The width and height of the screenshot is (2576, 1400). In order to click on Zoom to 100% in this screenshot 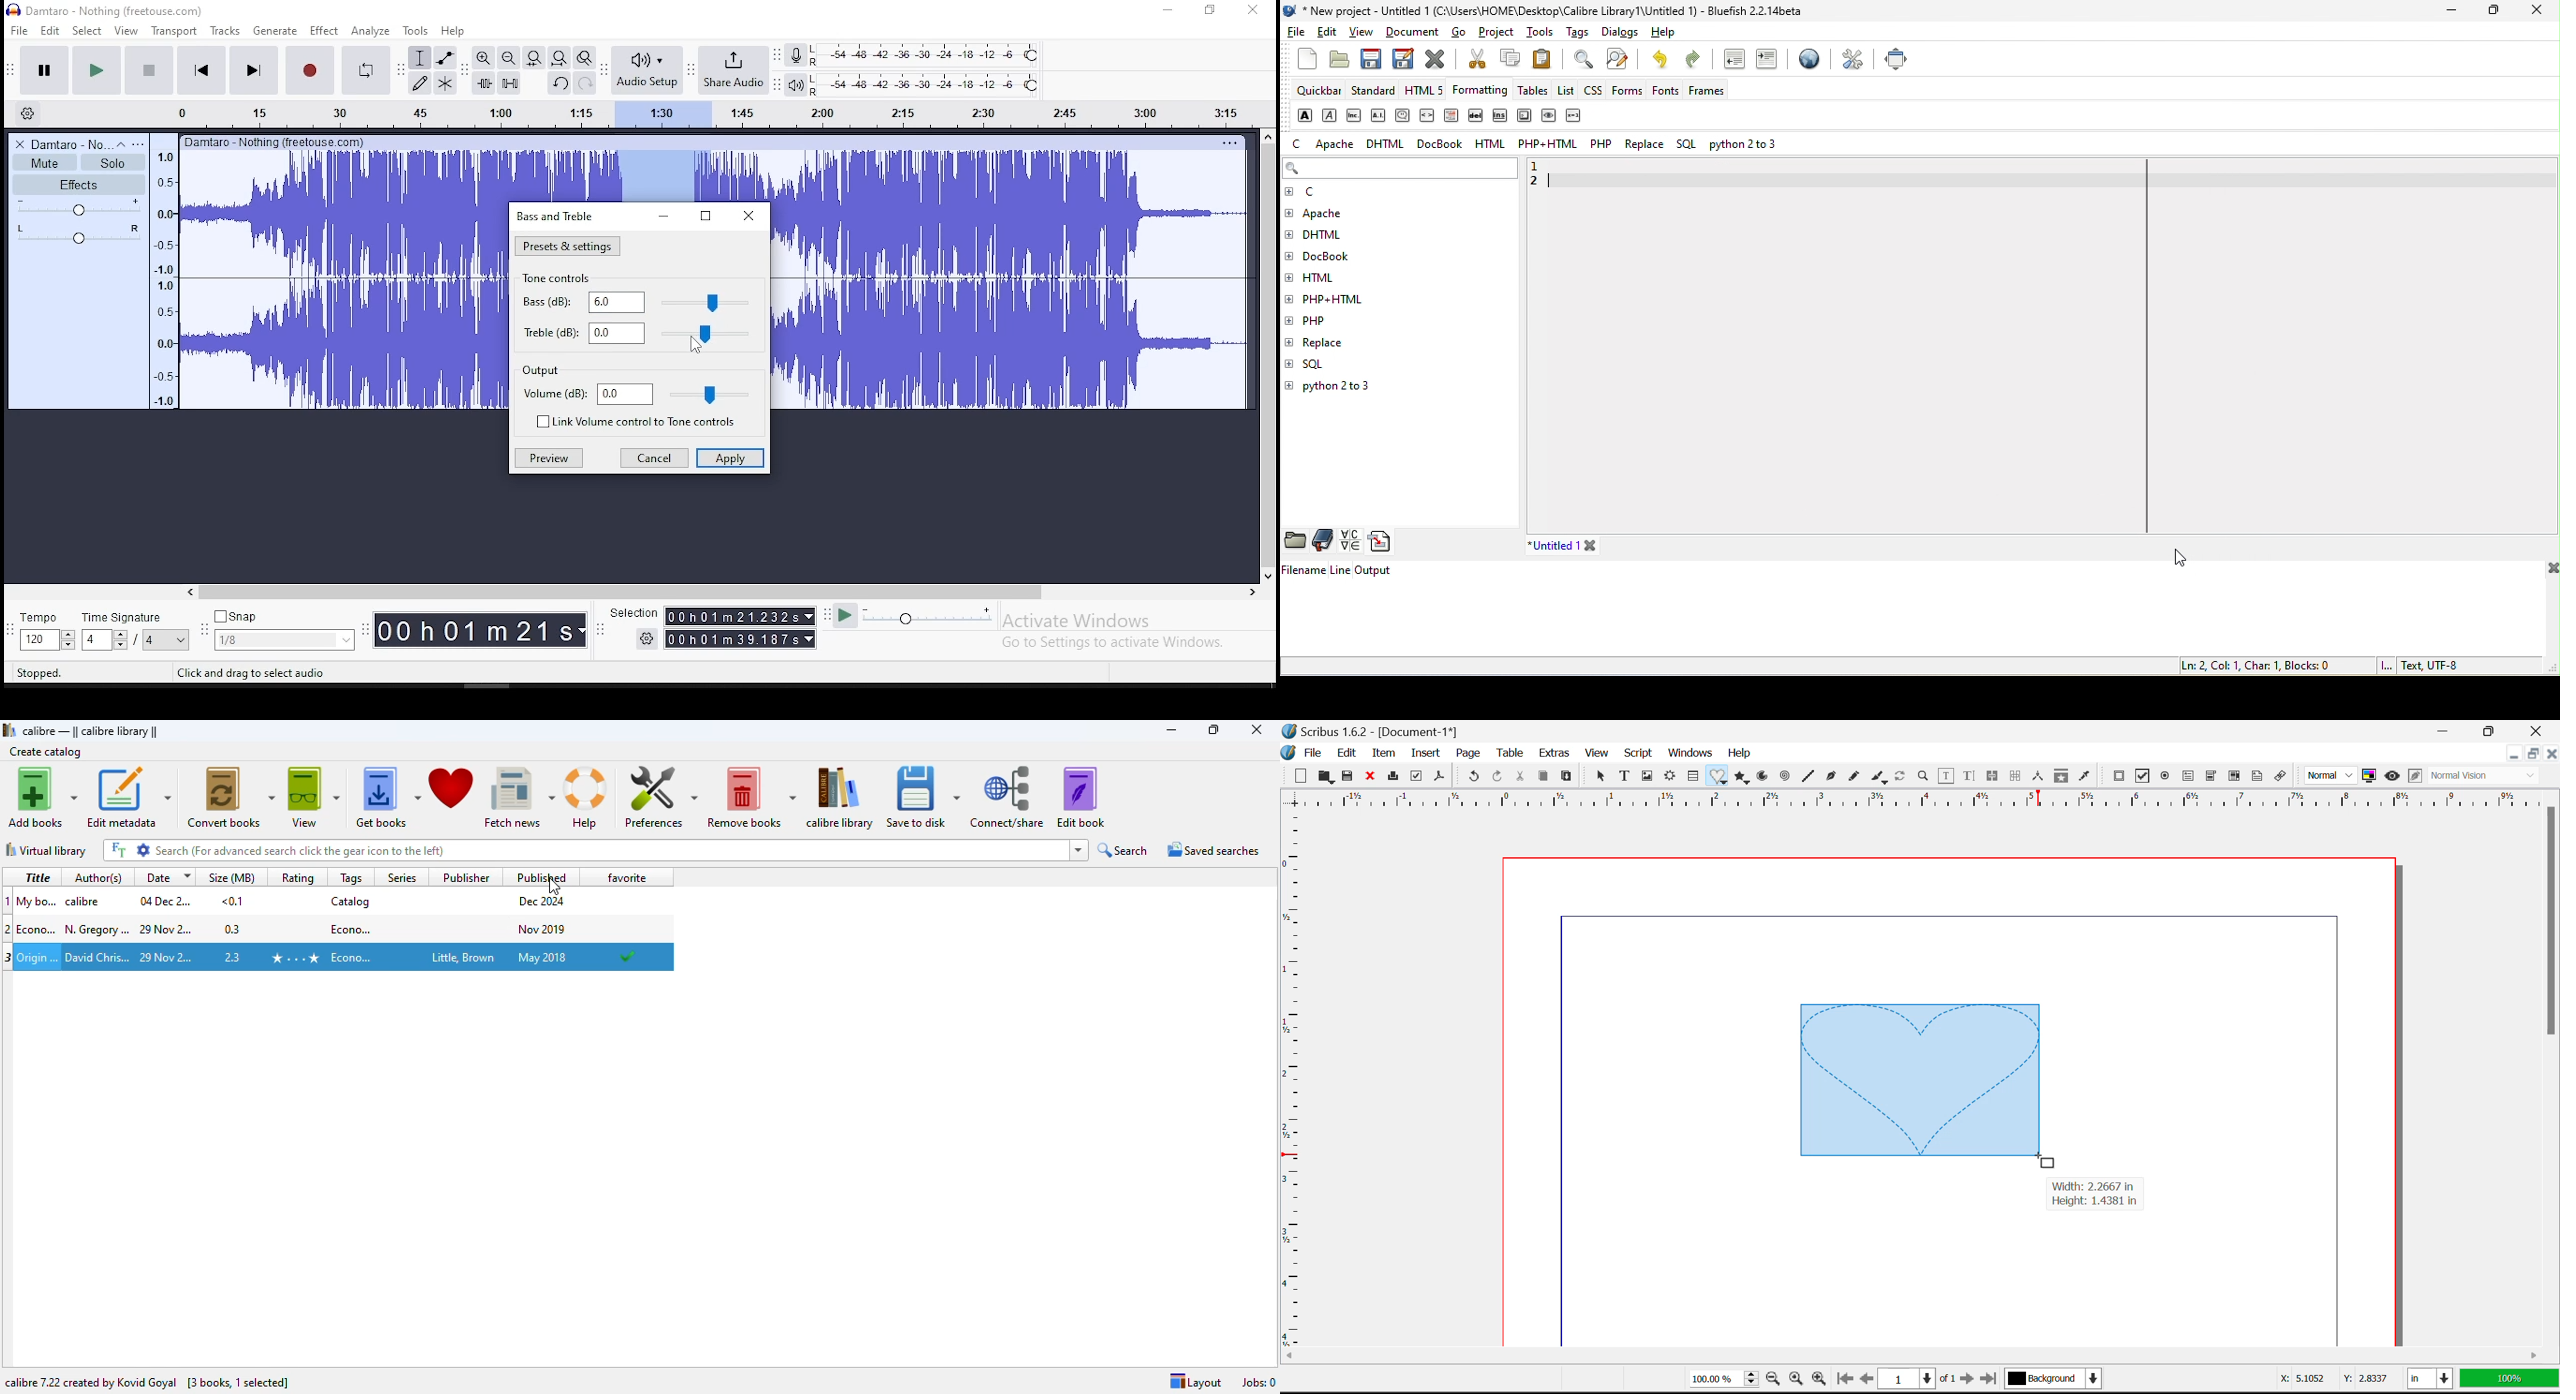, I will do `click(1795, 1381)`.